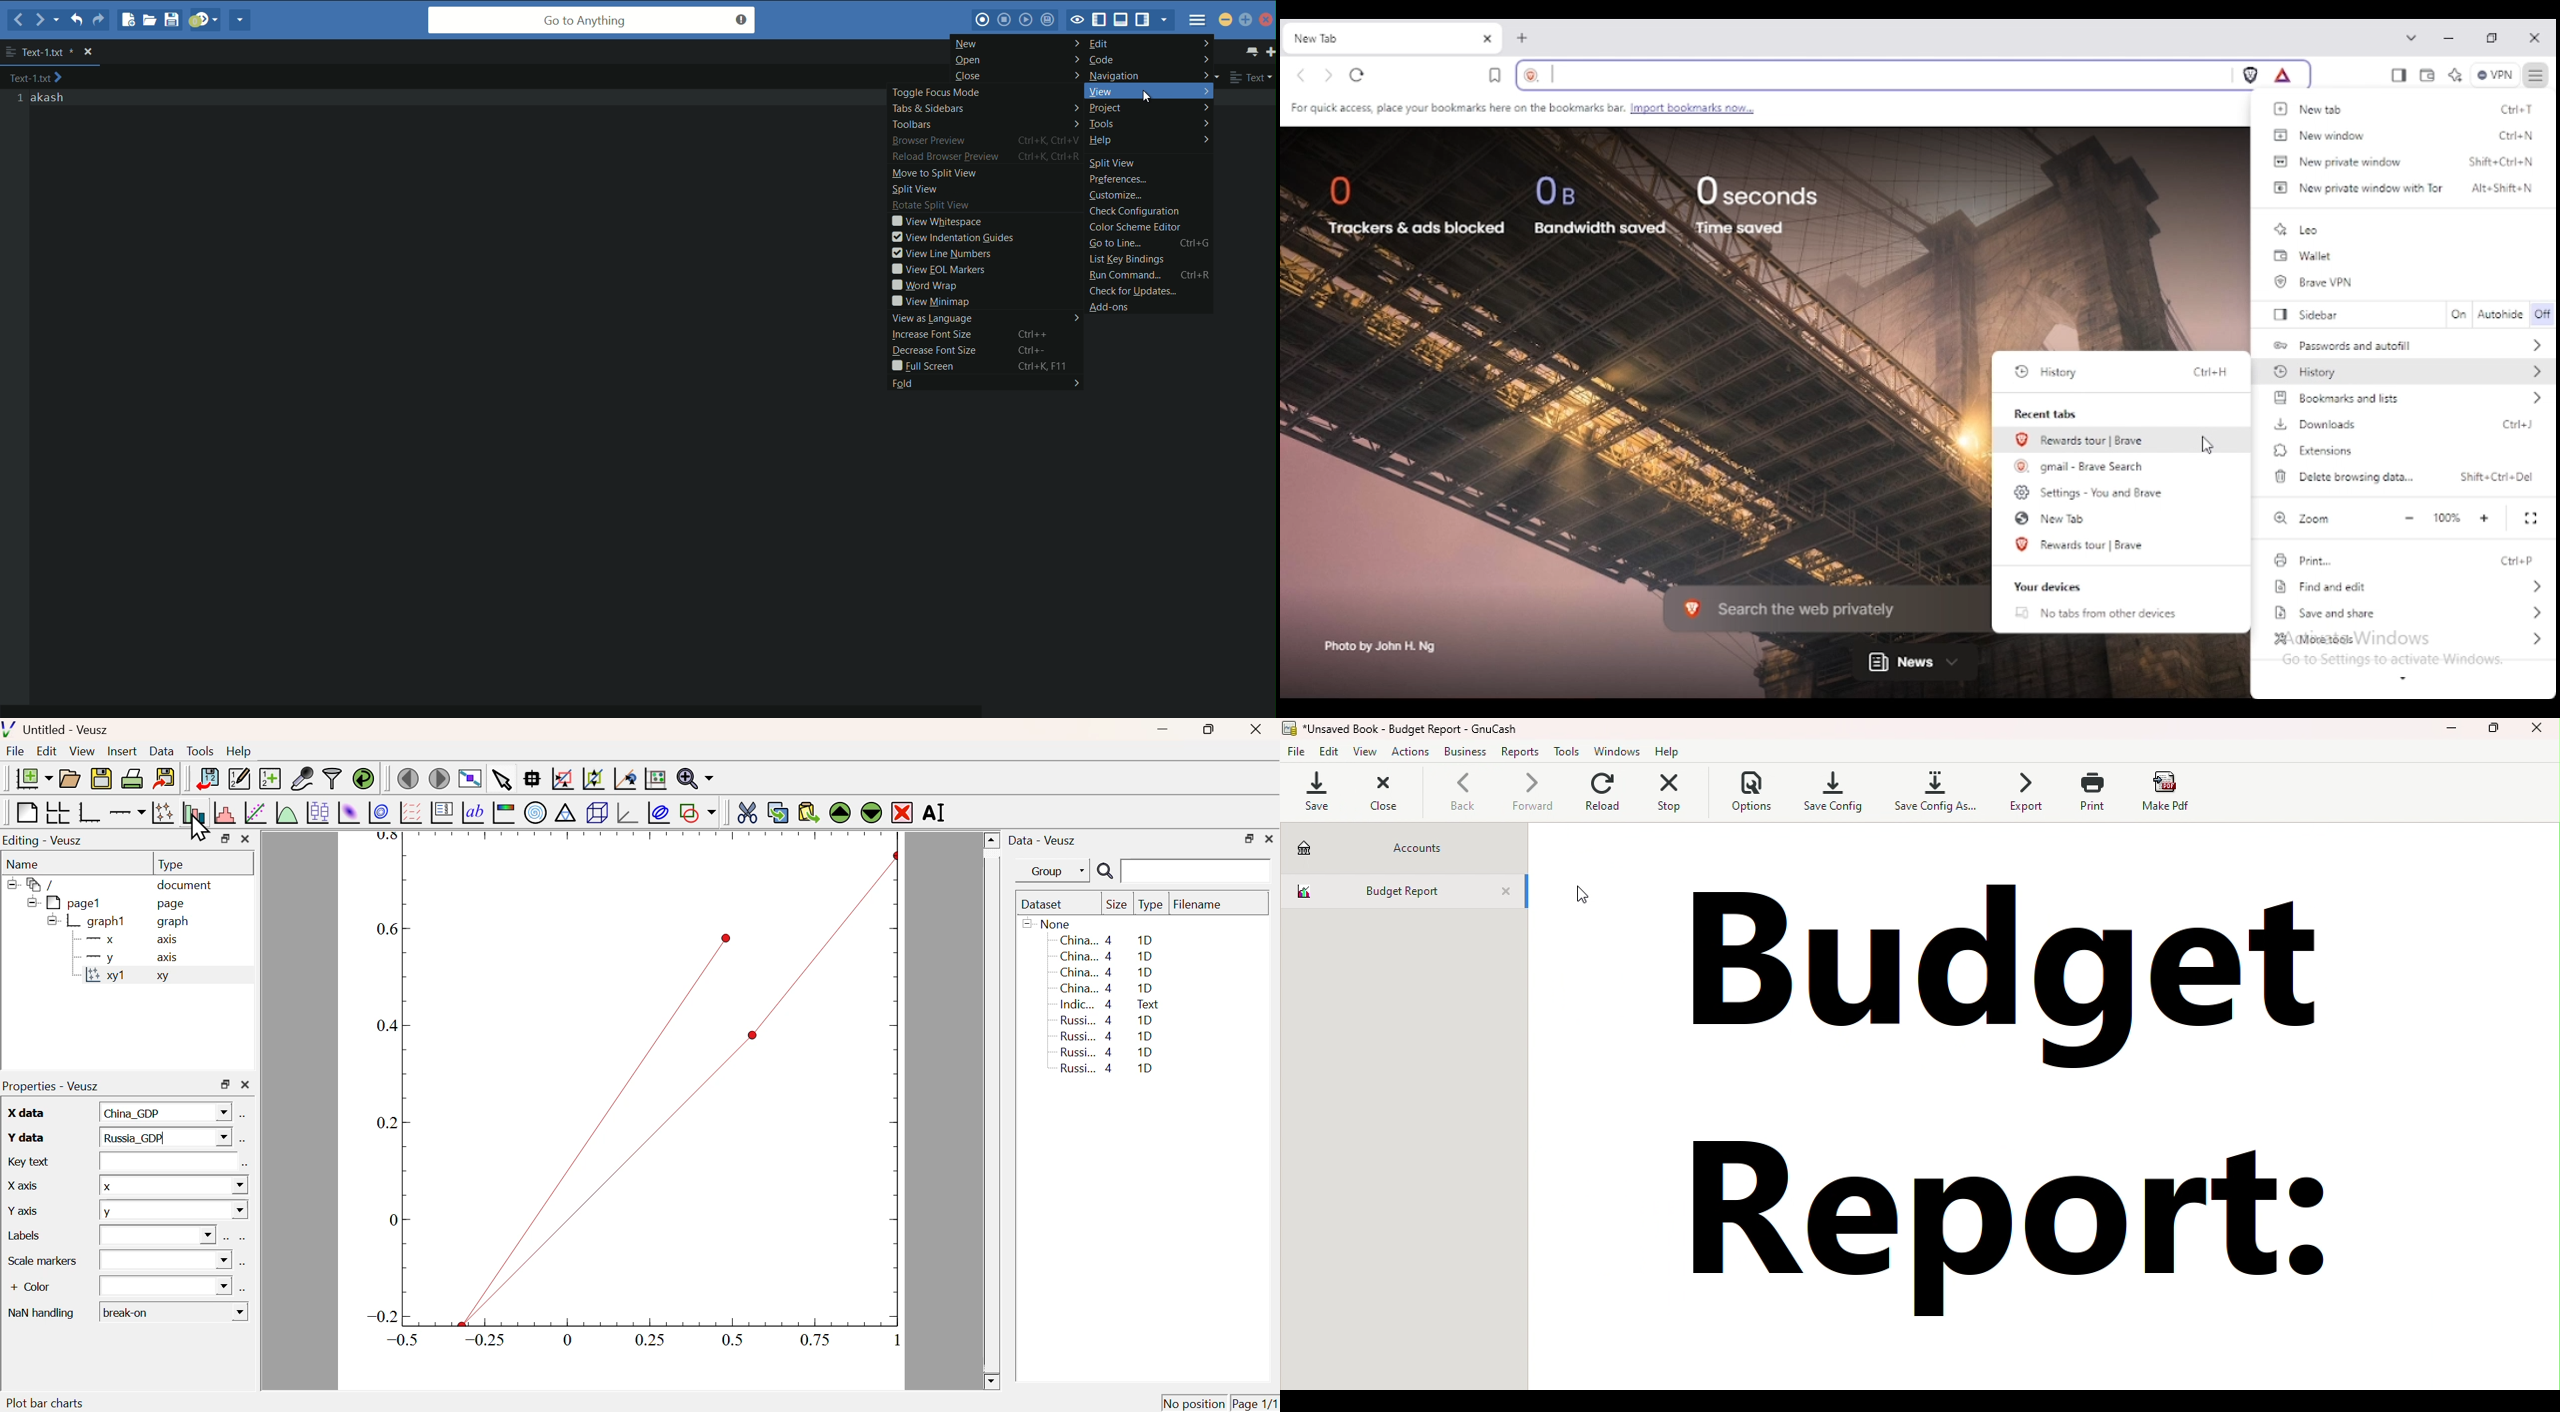 The image size is (2576, 1428). Describe the element at coordinates (2455, 77) in the screenshot. I see `leo AI` at that location.